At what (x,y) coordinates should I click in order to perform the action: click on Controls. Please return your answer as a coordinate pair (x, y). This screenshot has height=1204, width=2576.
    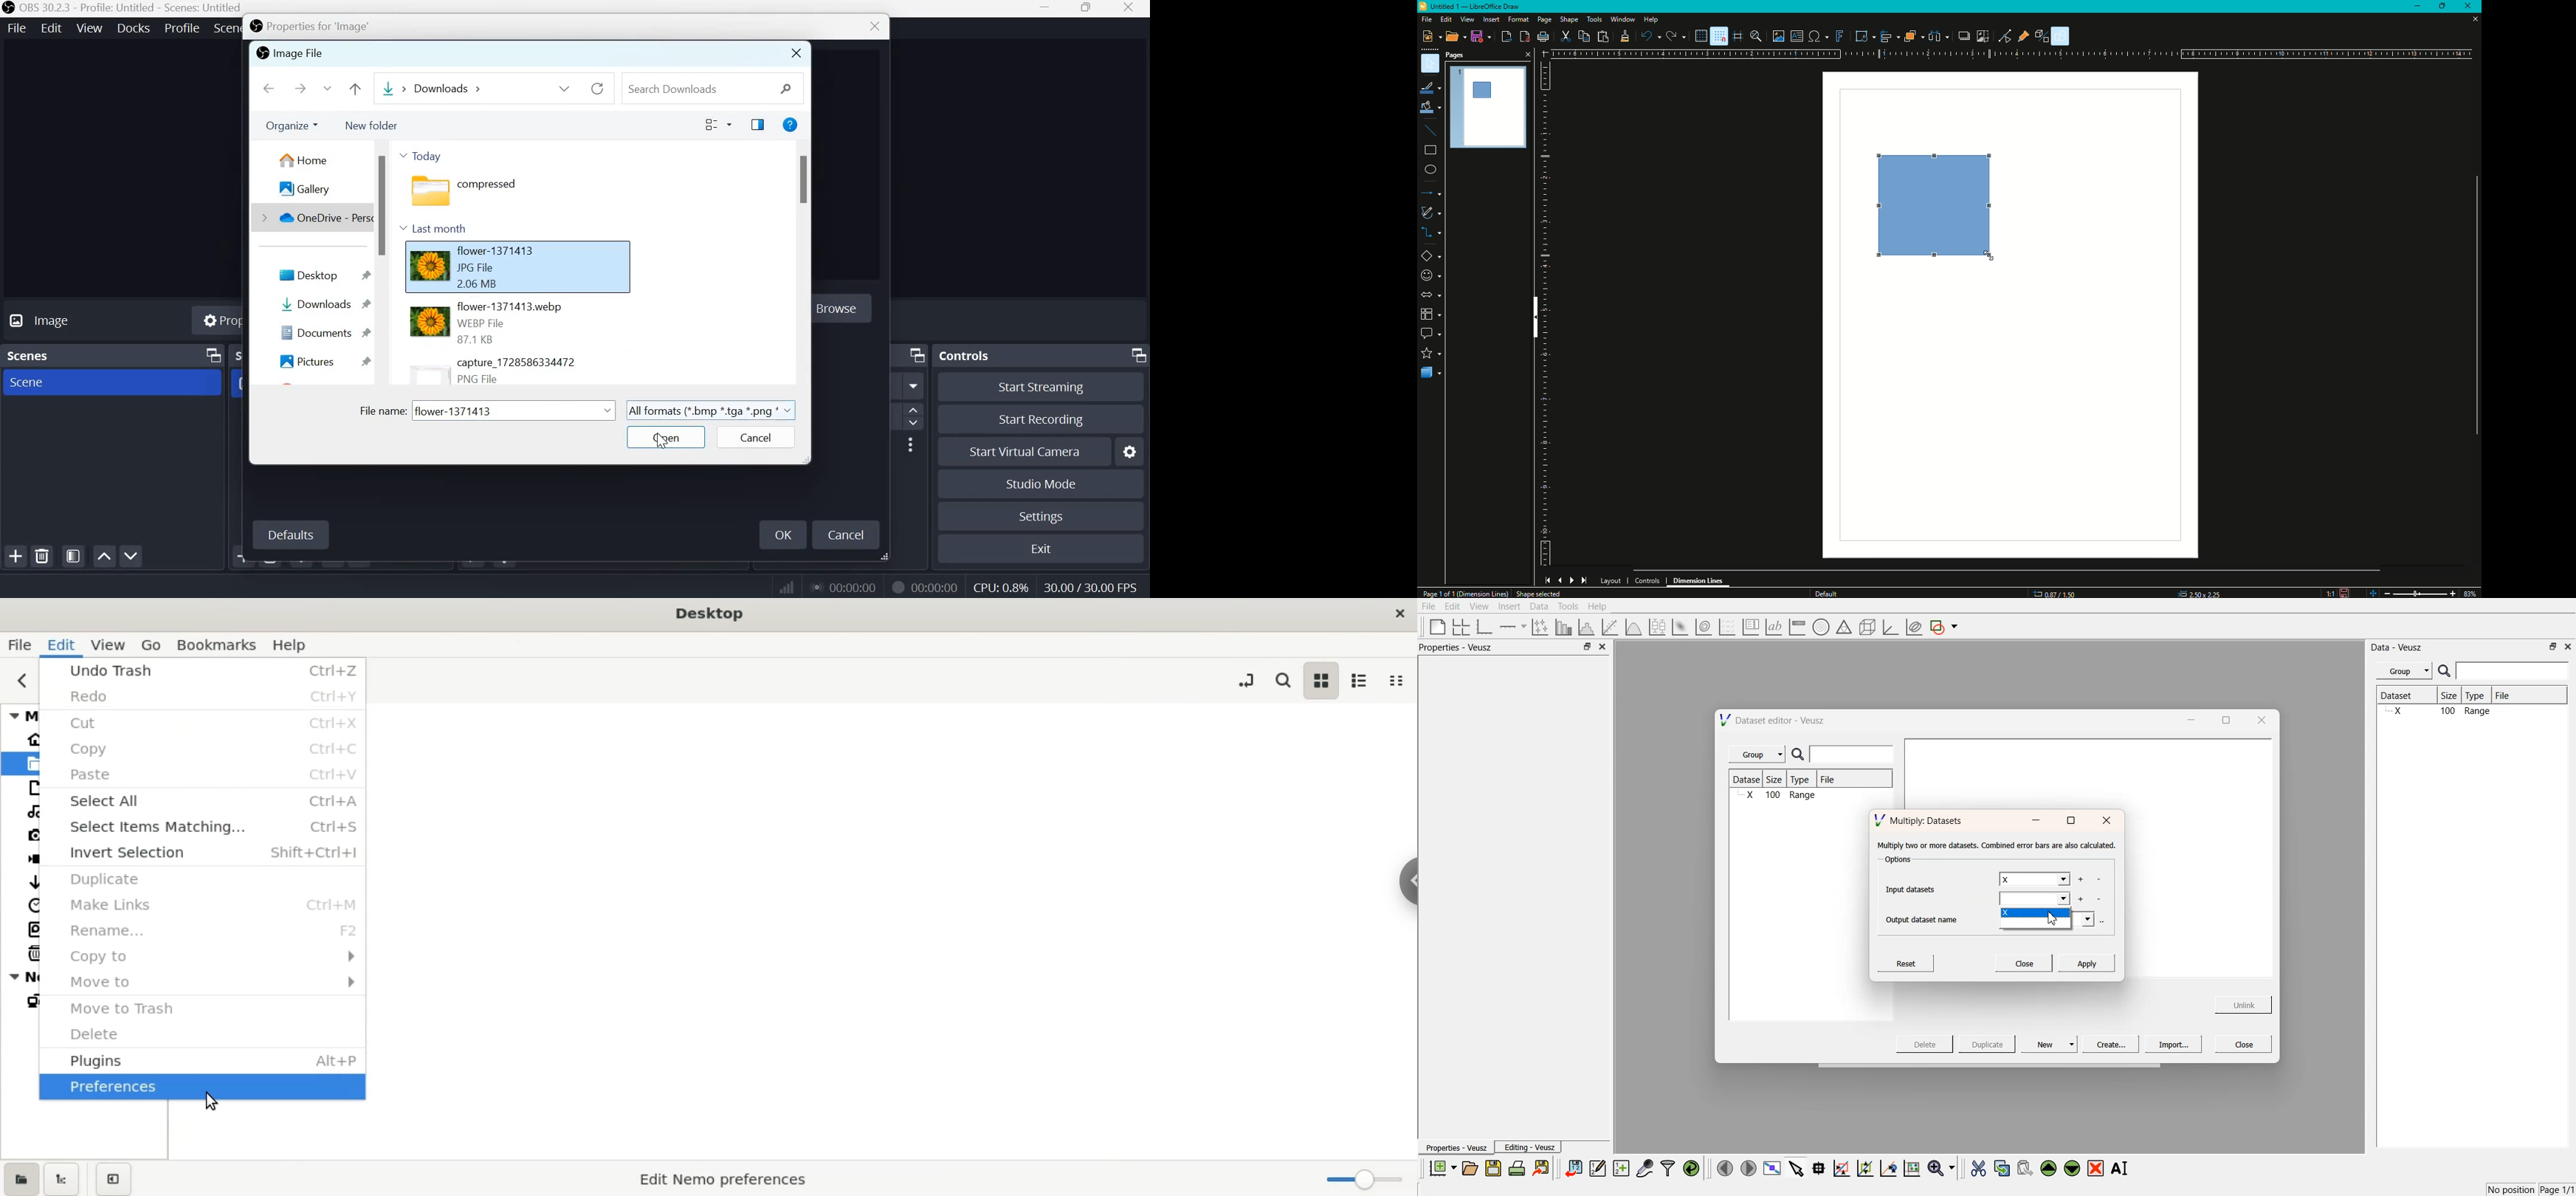
    Looking at the image, I should click on (964, 355).